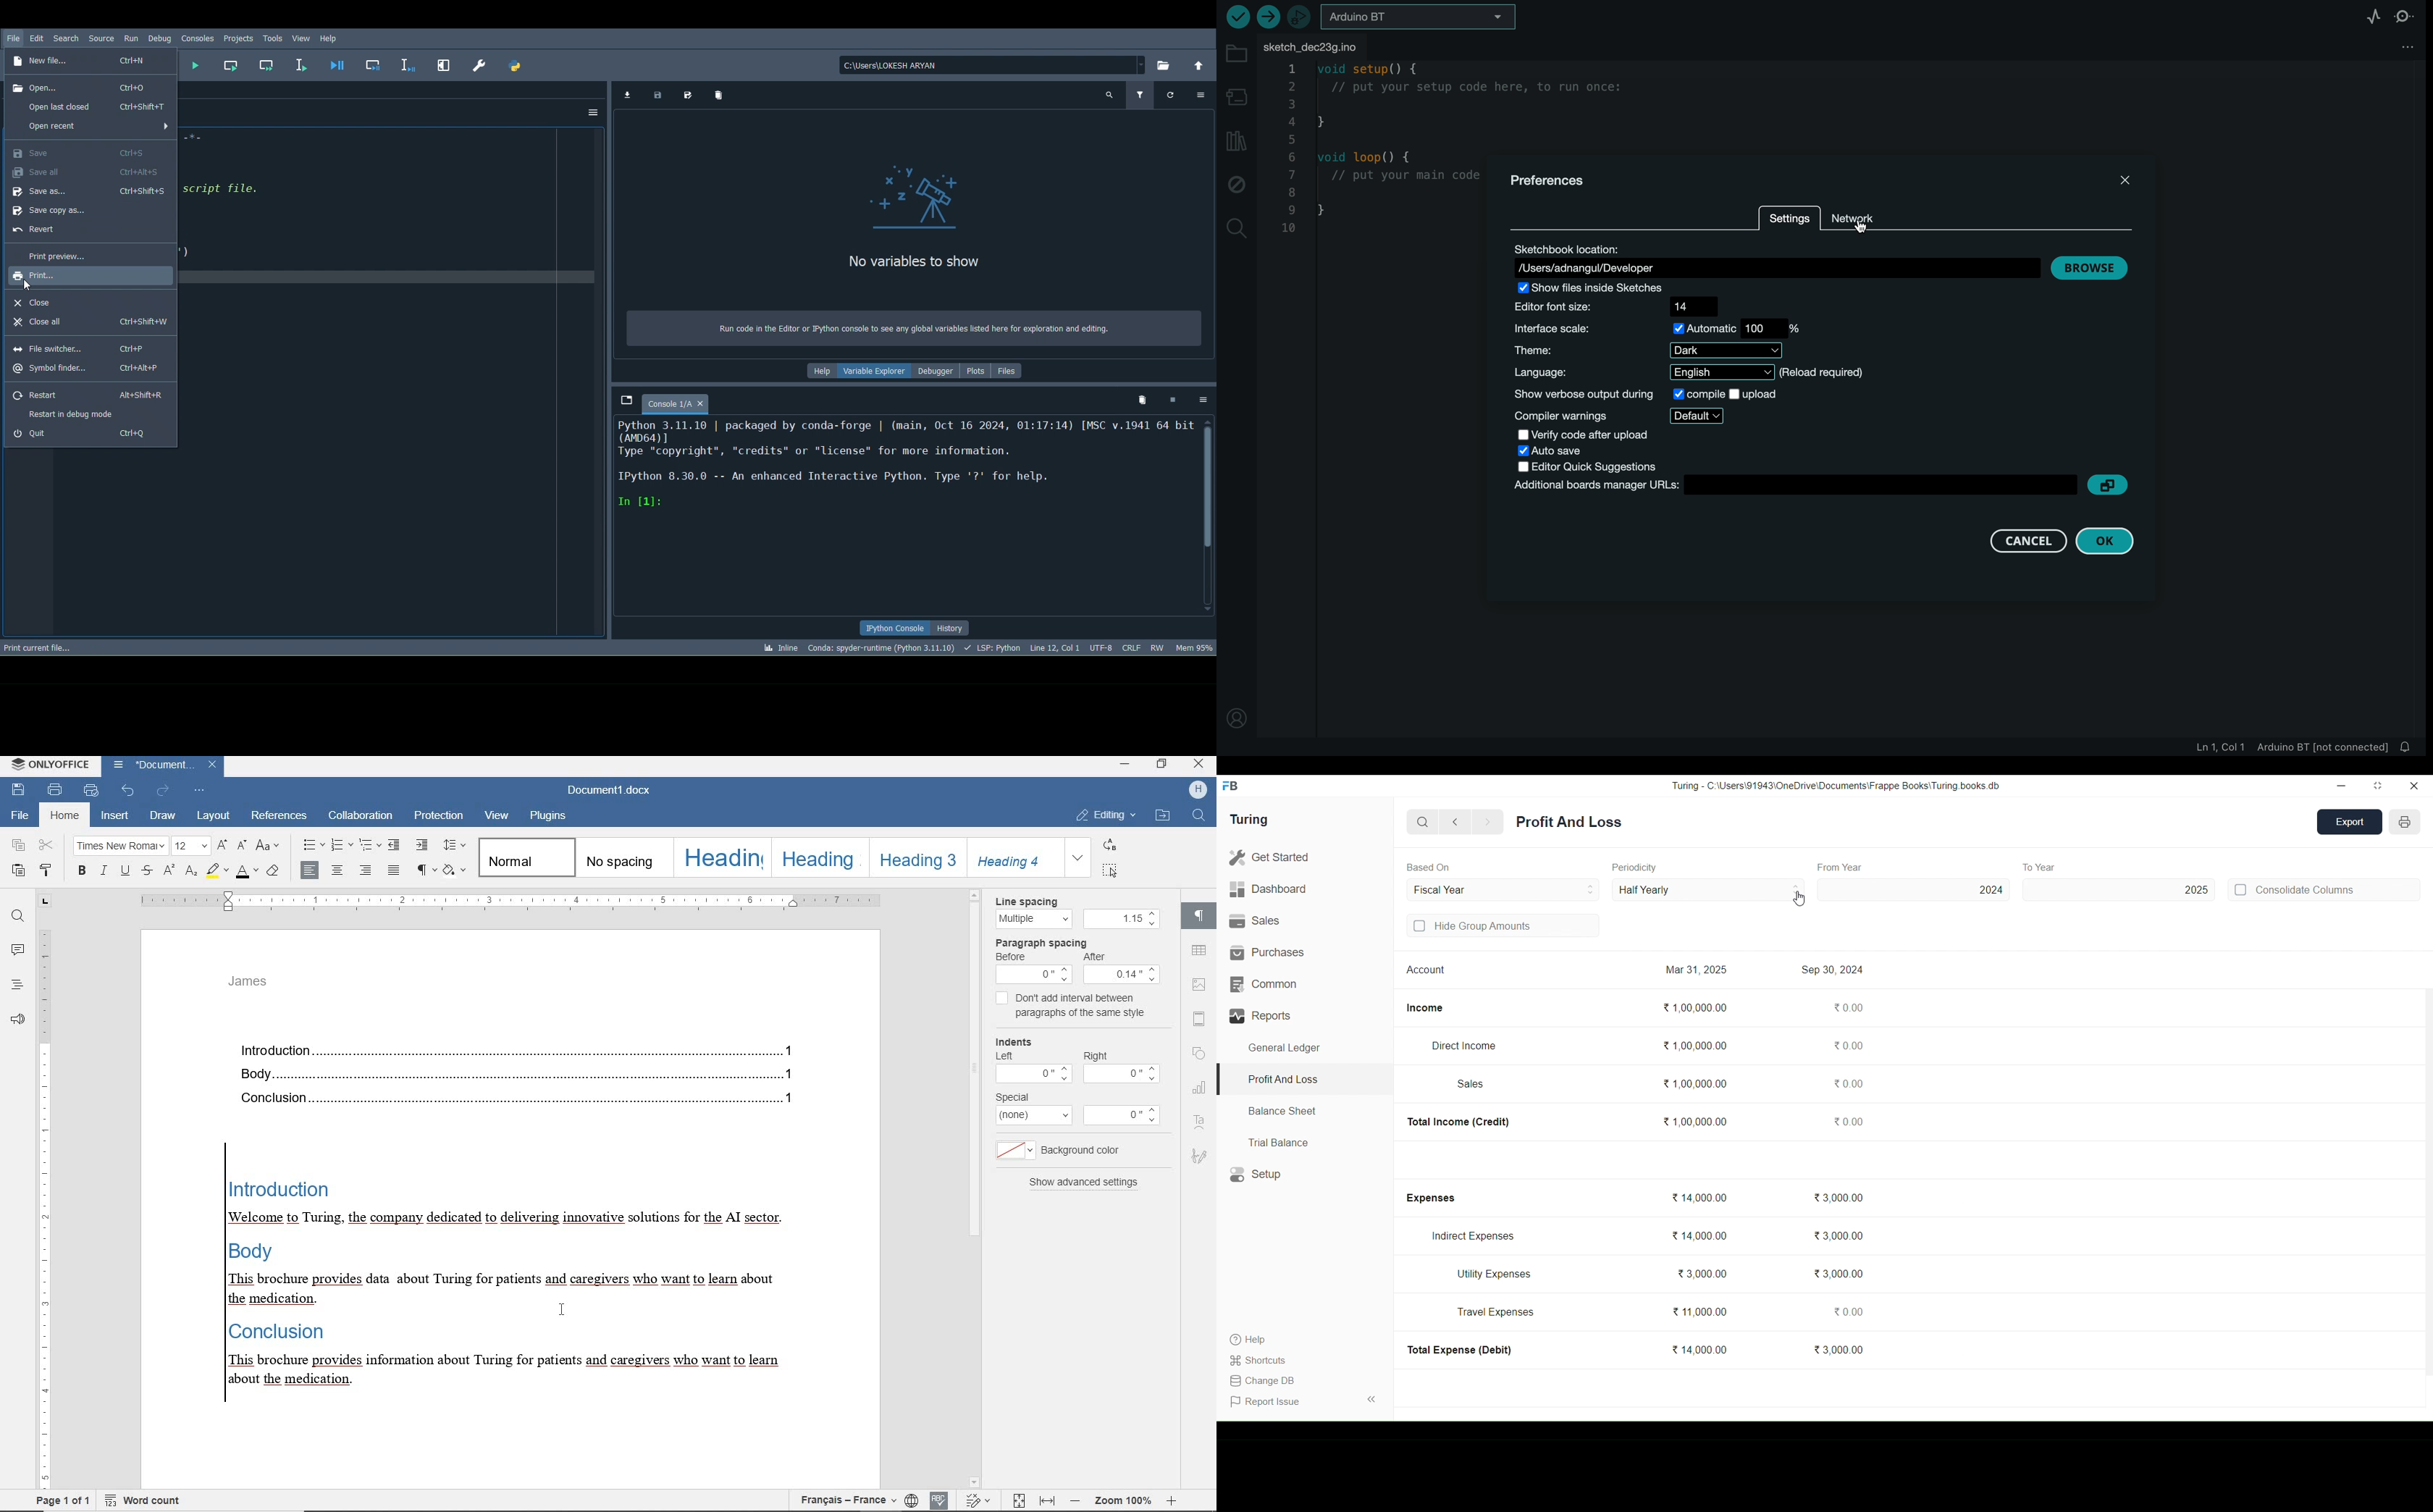  Describe the element at coordinates (133, 39) in the screenshot. I see `Run` at that location.